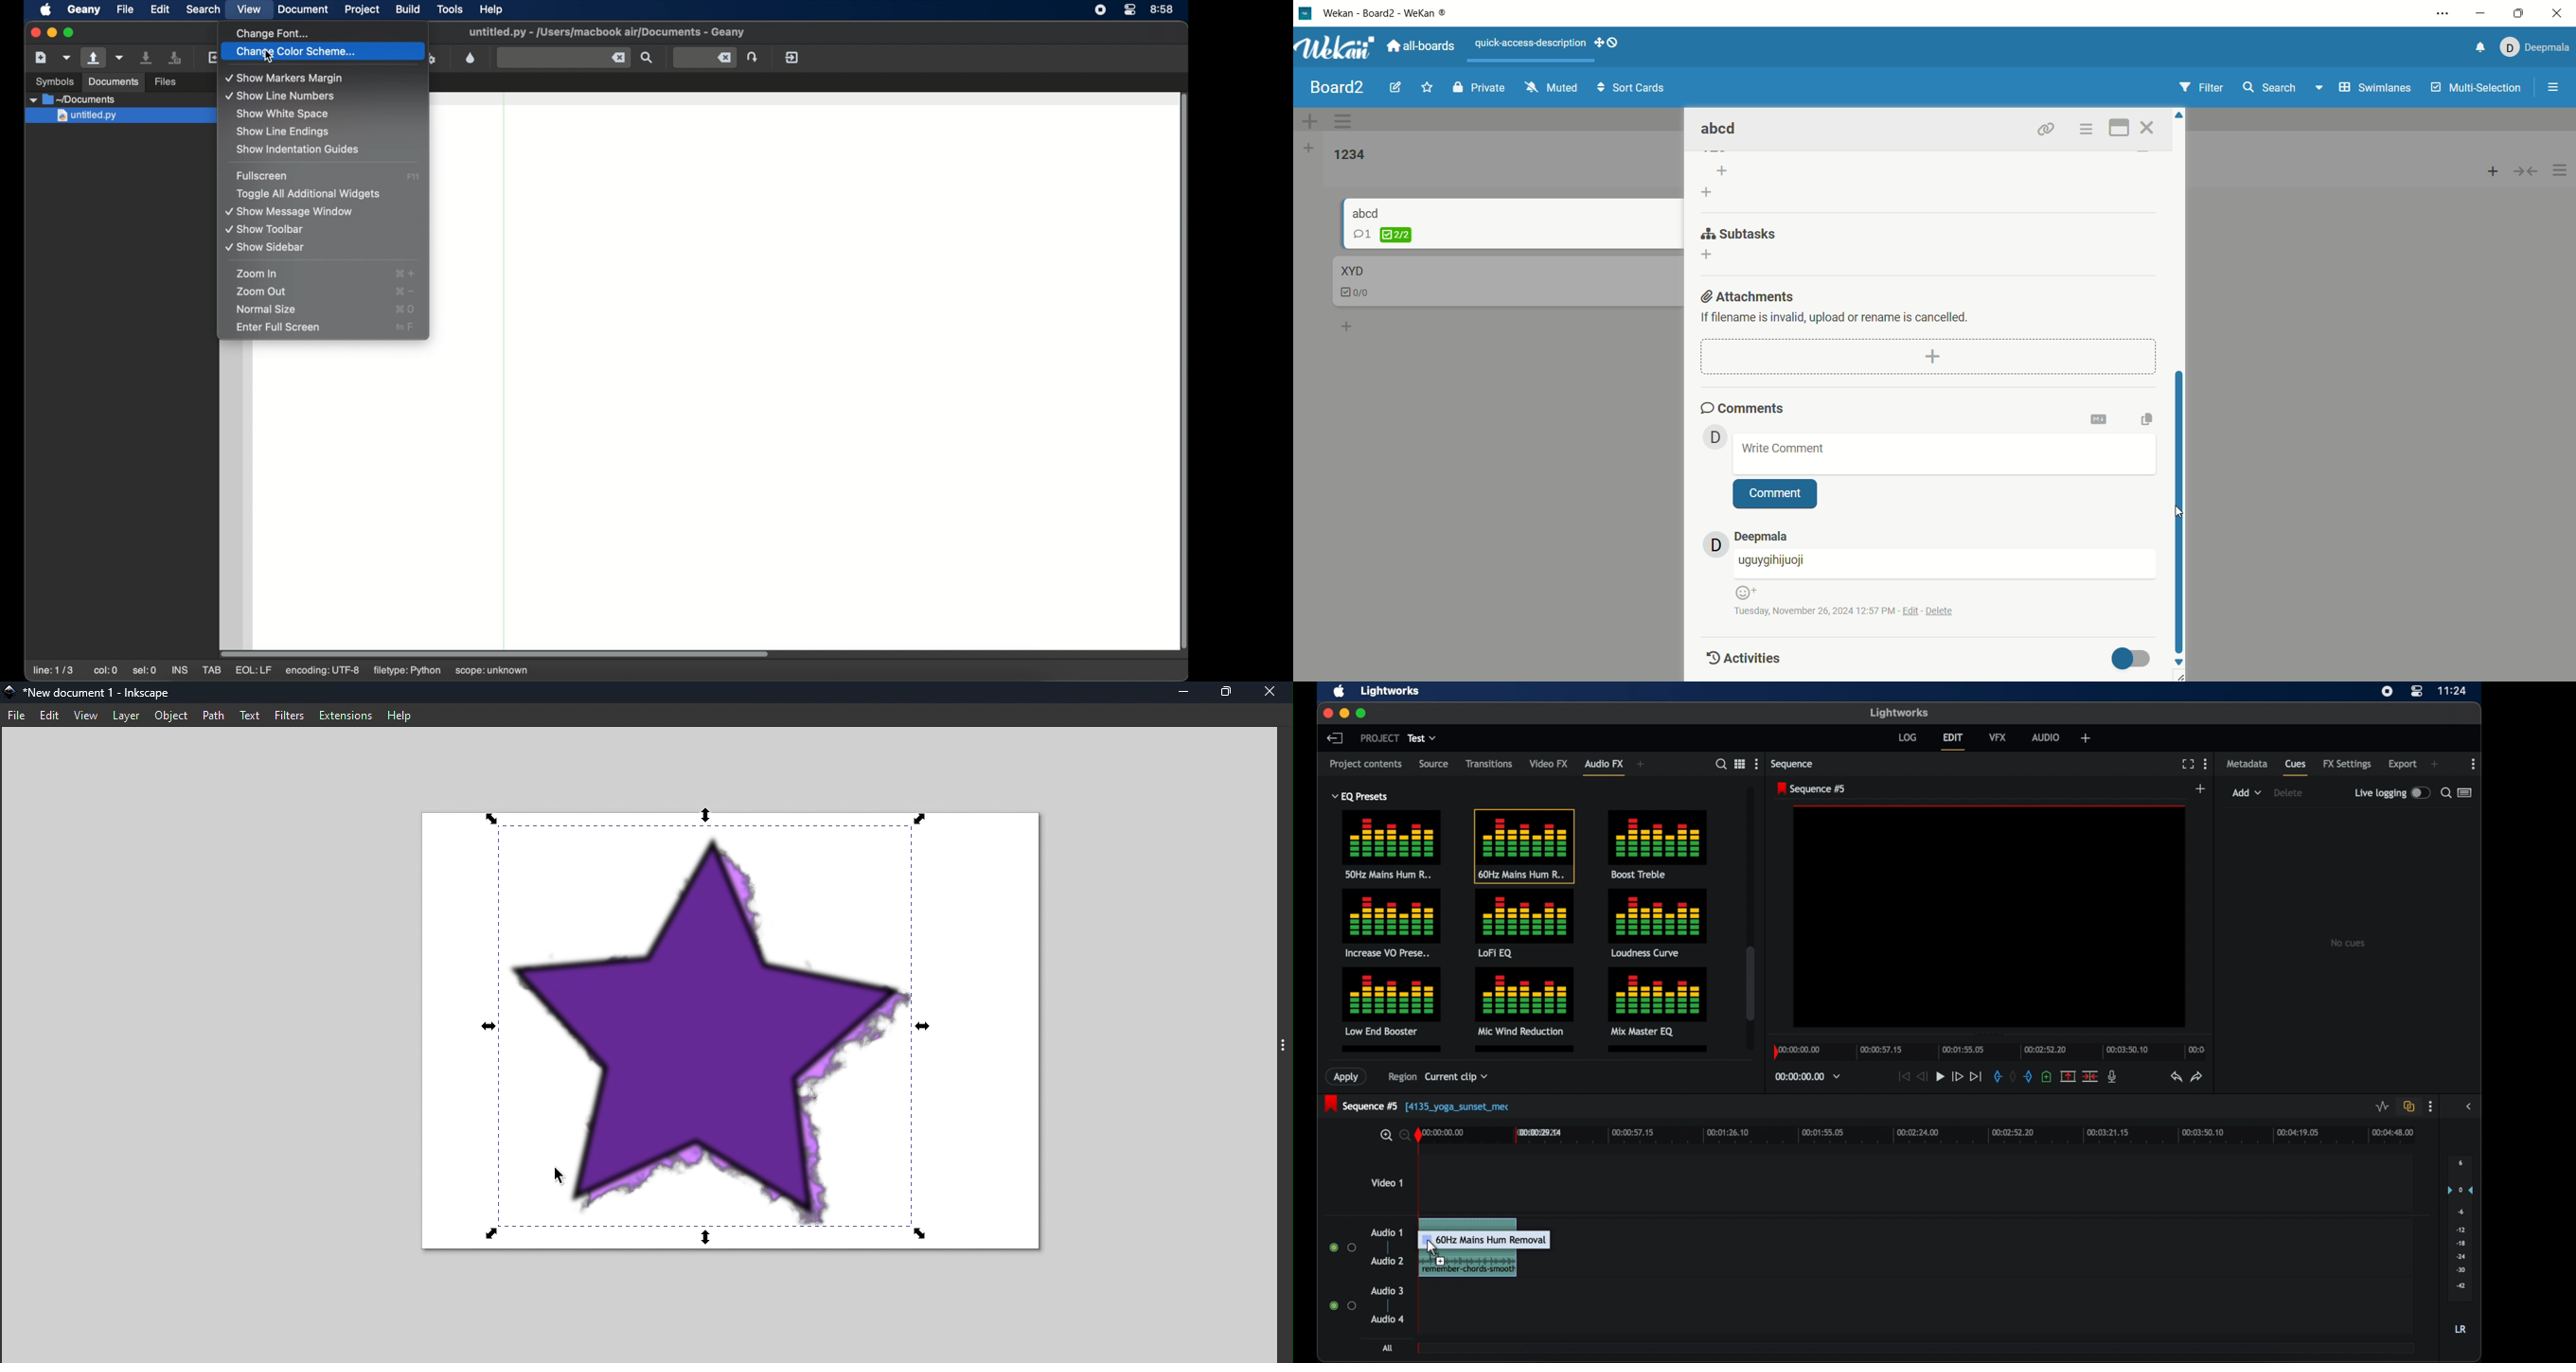 The height and width of the screenshot is (1372, 2576). Describe the element at coordinates (1721, 130) in the screenshot. I see `card title` at that location.